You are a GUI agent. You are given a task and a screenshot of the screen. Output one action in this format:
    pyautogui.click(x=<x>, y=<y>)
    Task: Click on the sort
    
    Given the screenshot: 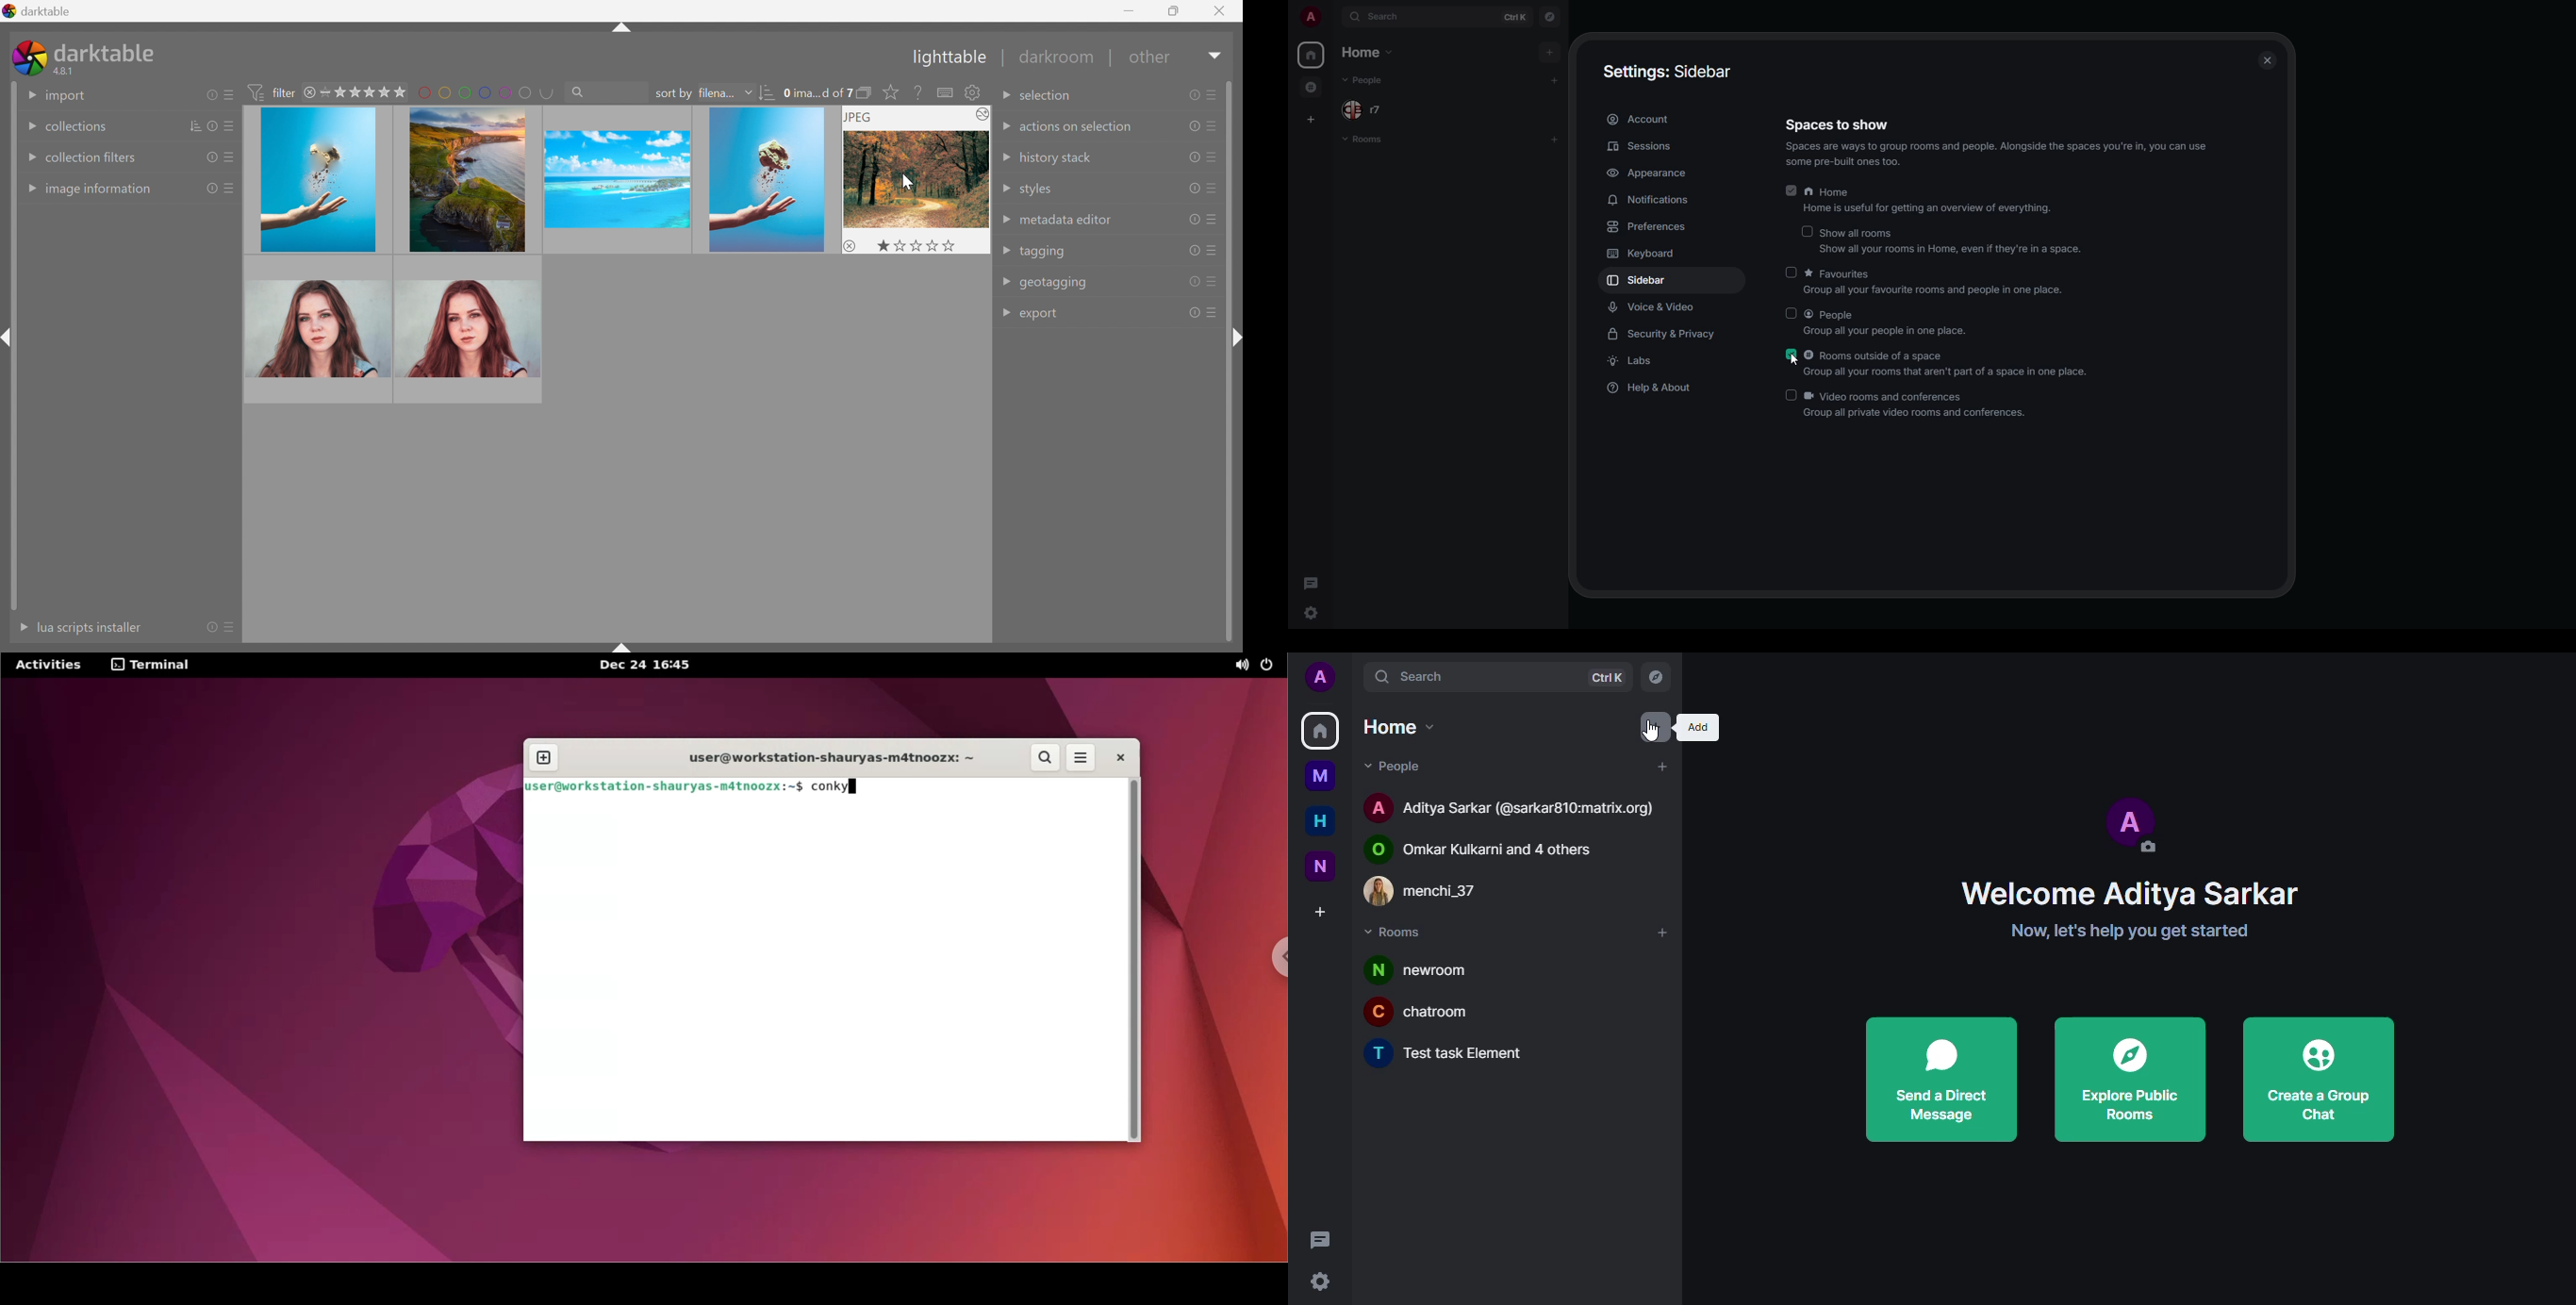 What is the action you would take?
    pyautogui.click(x=196, y=126)
    